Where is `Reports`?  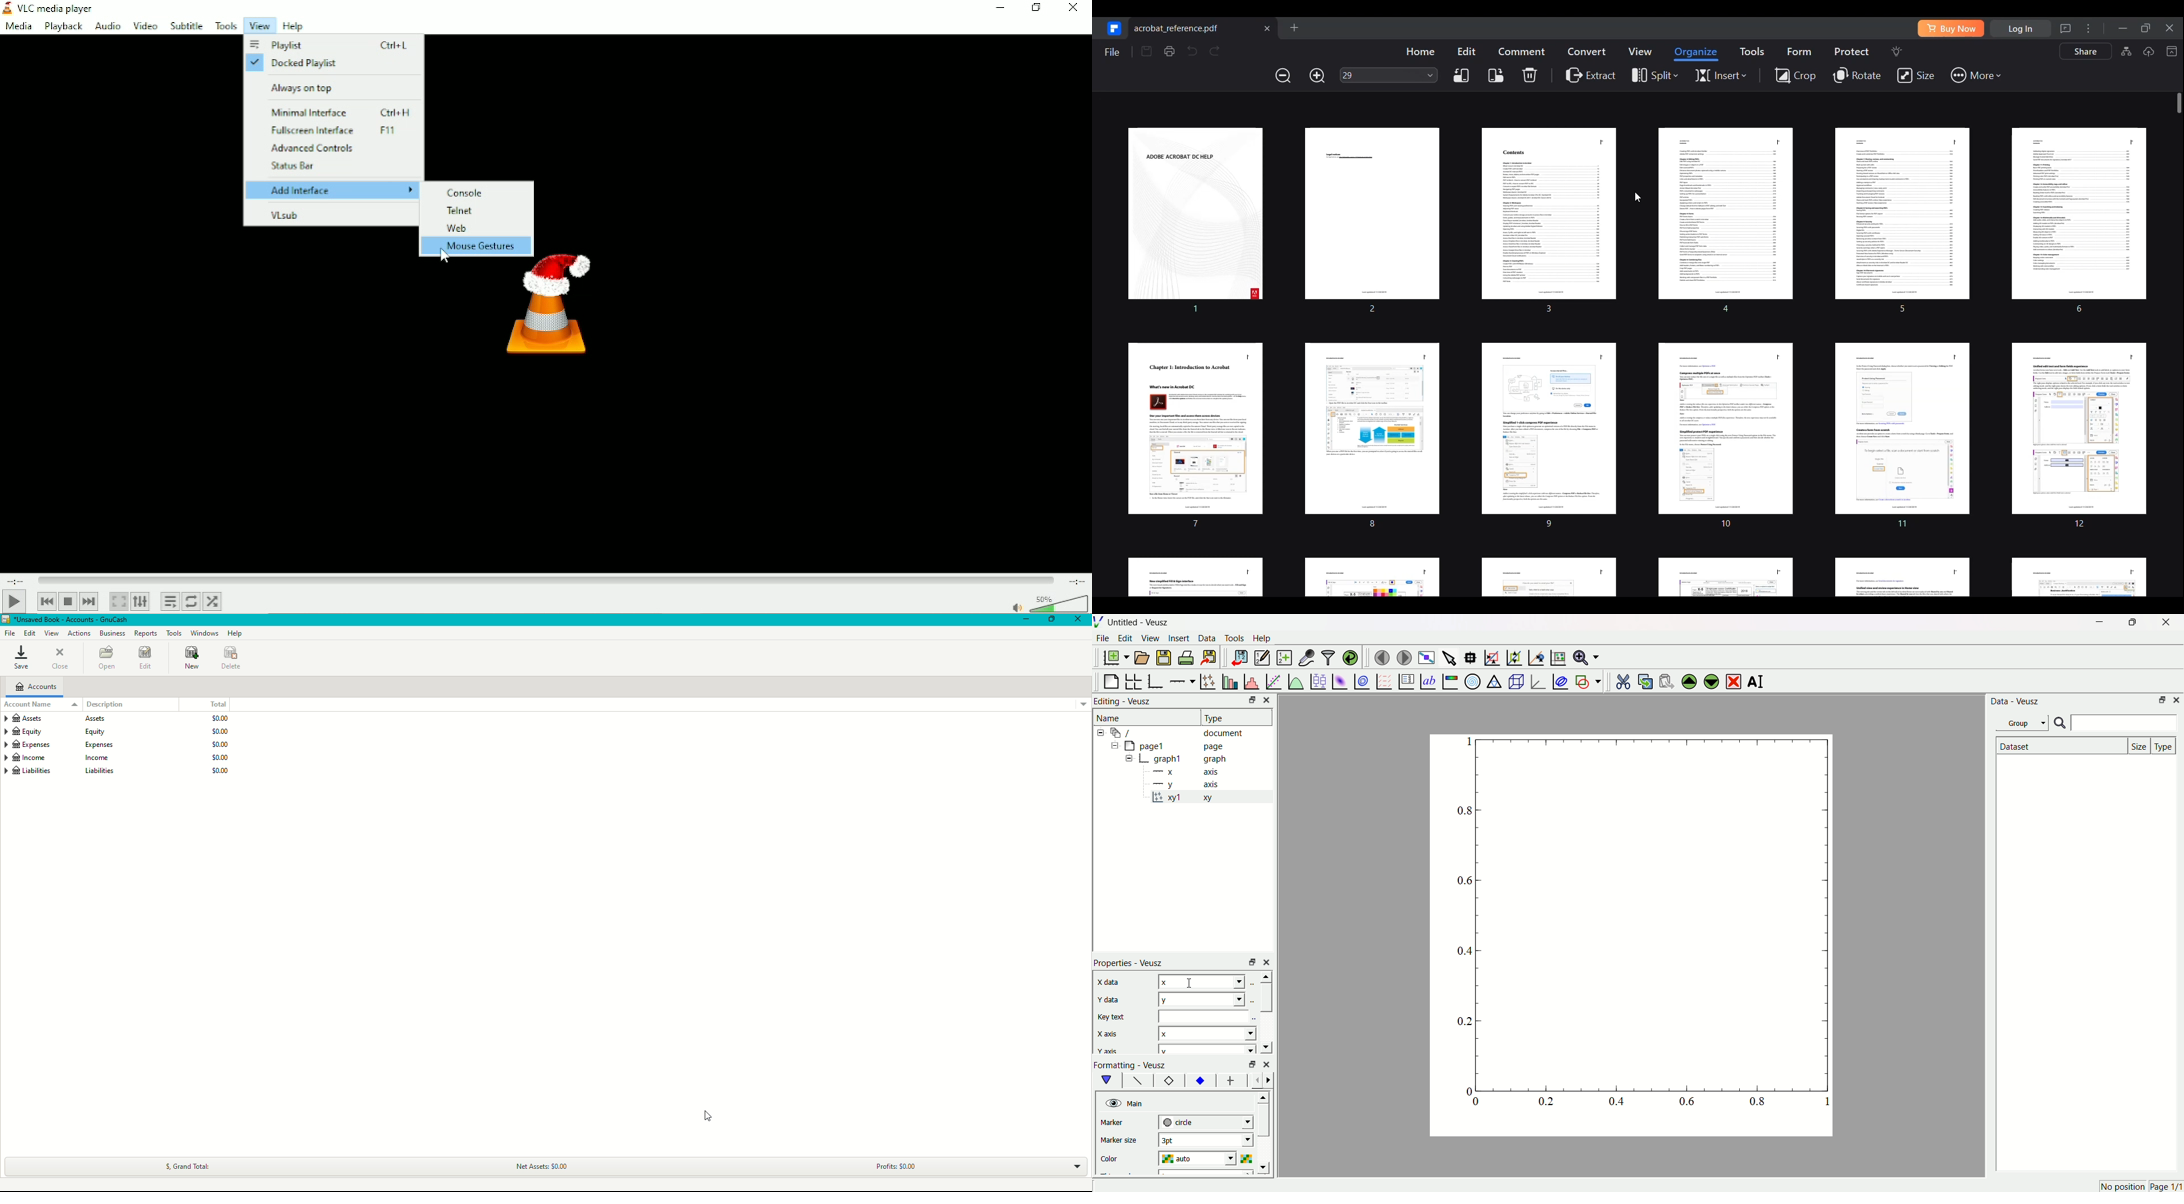
Reports is located at coordinates (146, 634).